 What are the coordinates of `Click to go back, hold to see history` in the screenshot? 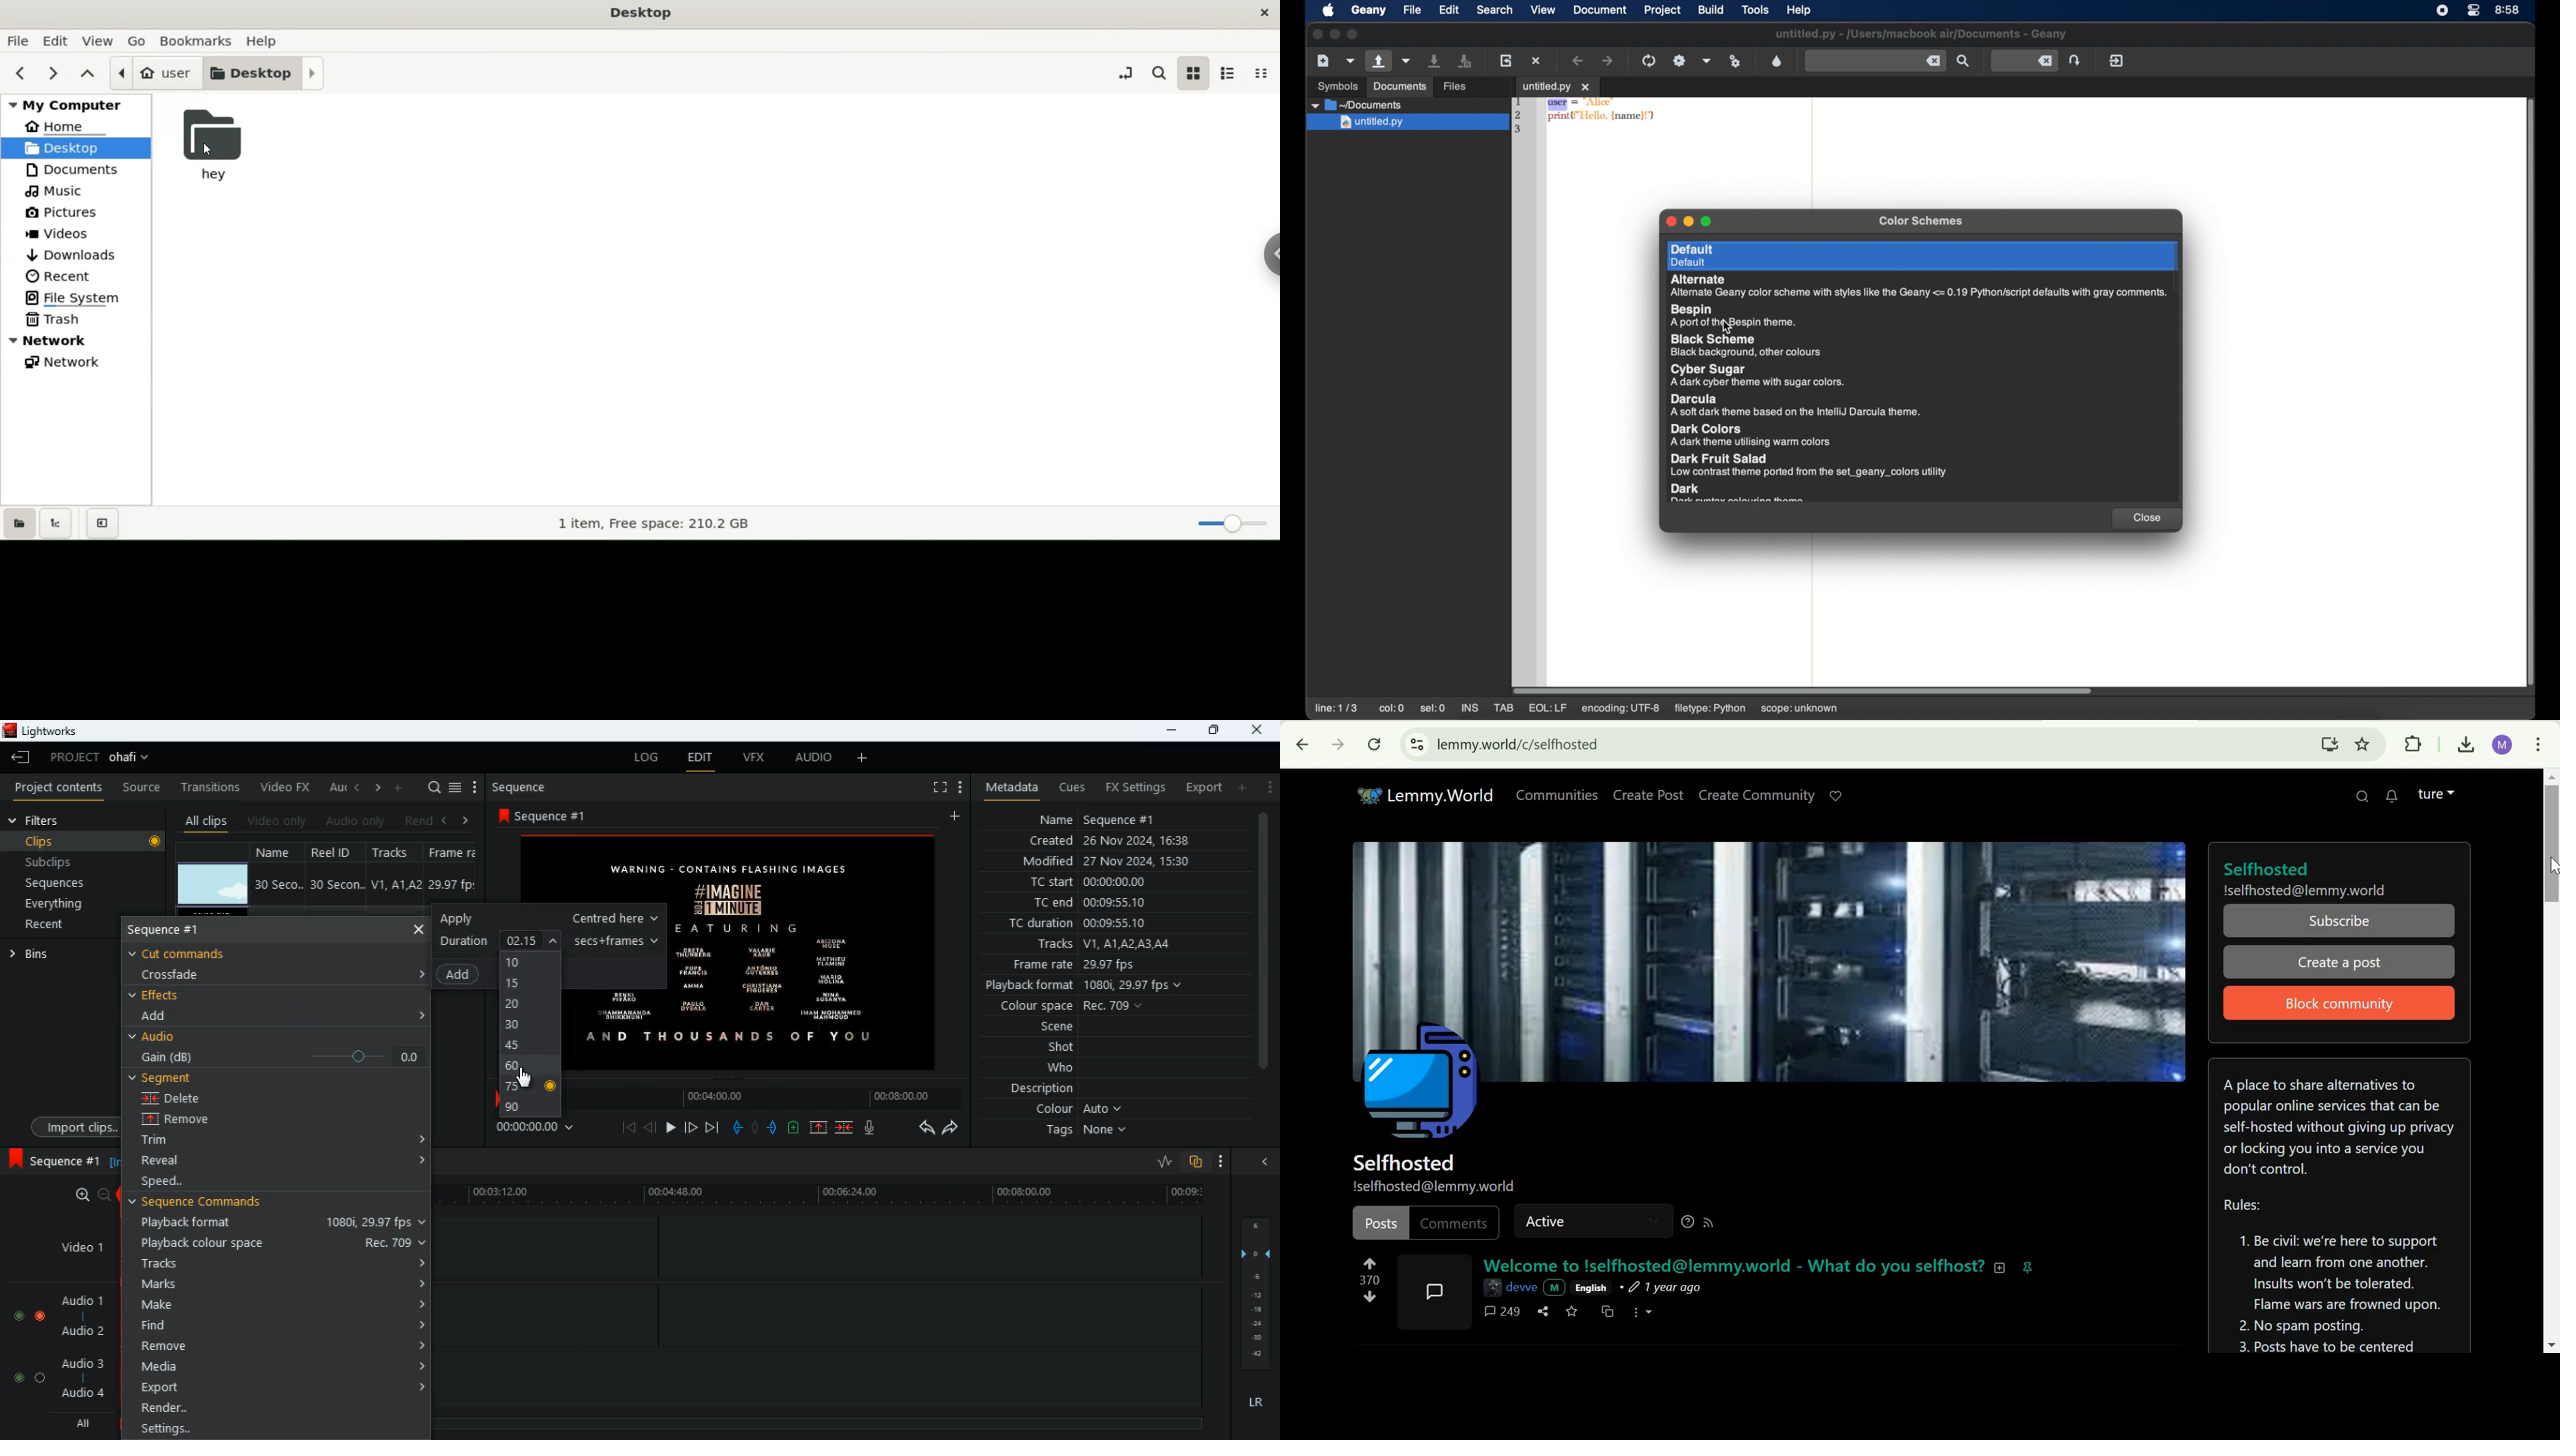 It's located at (1303, 743).